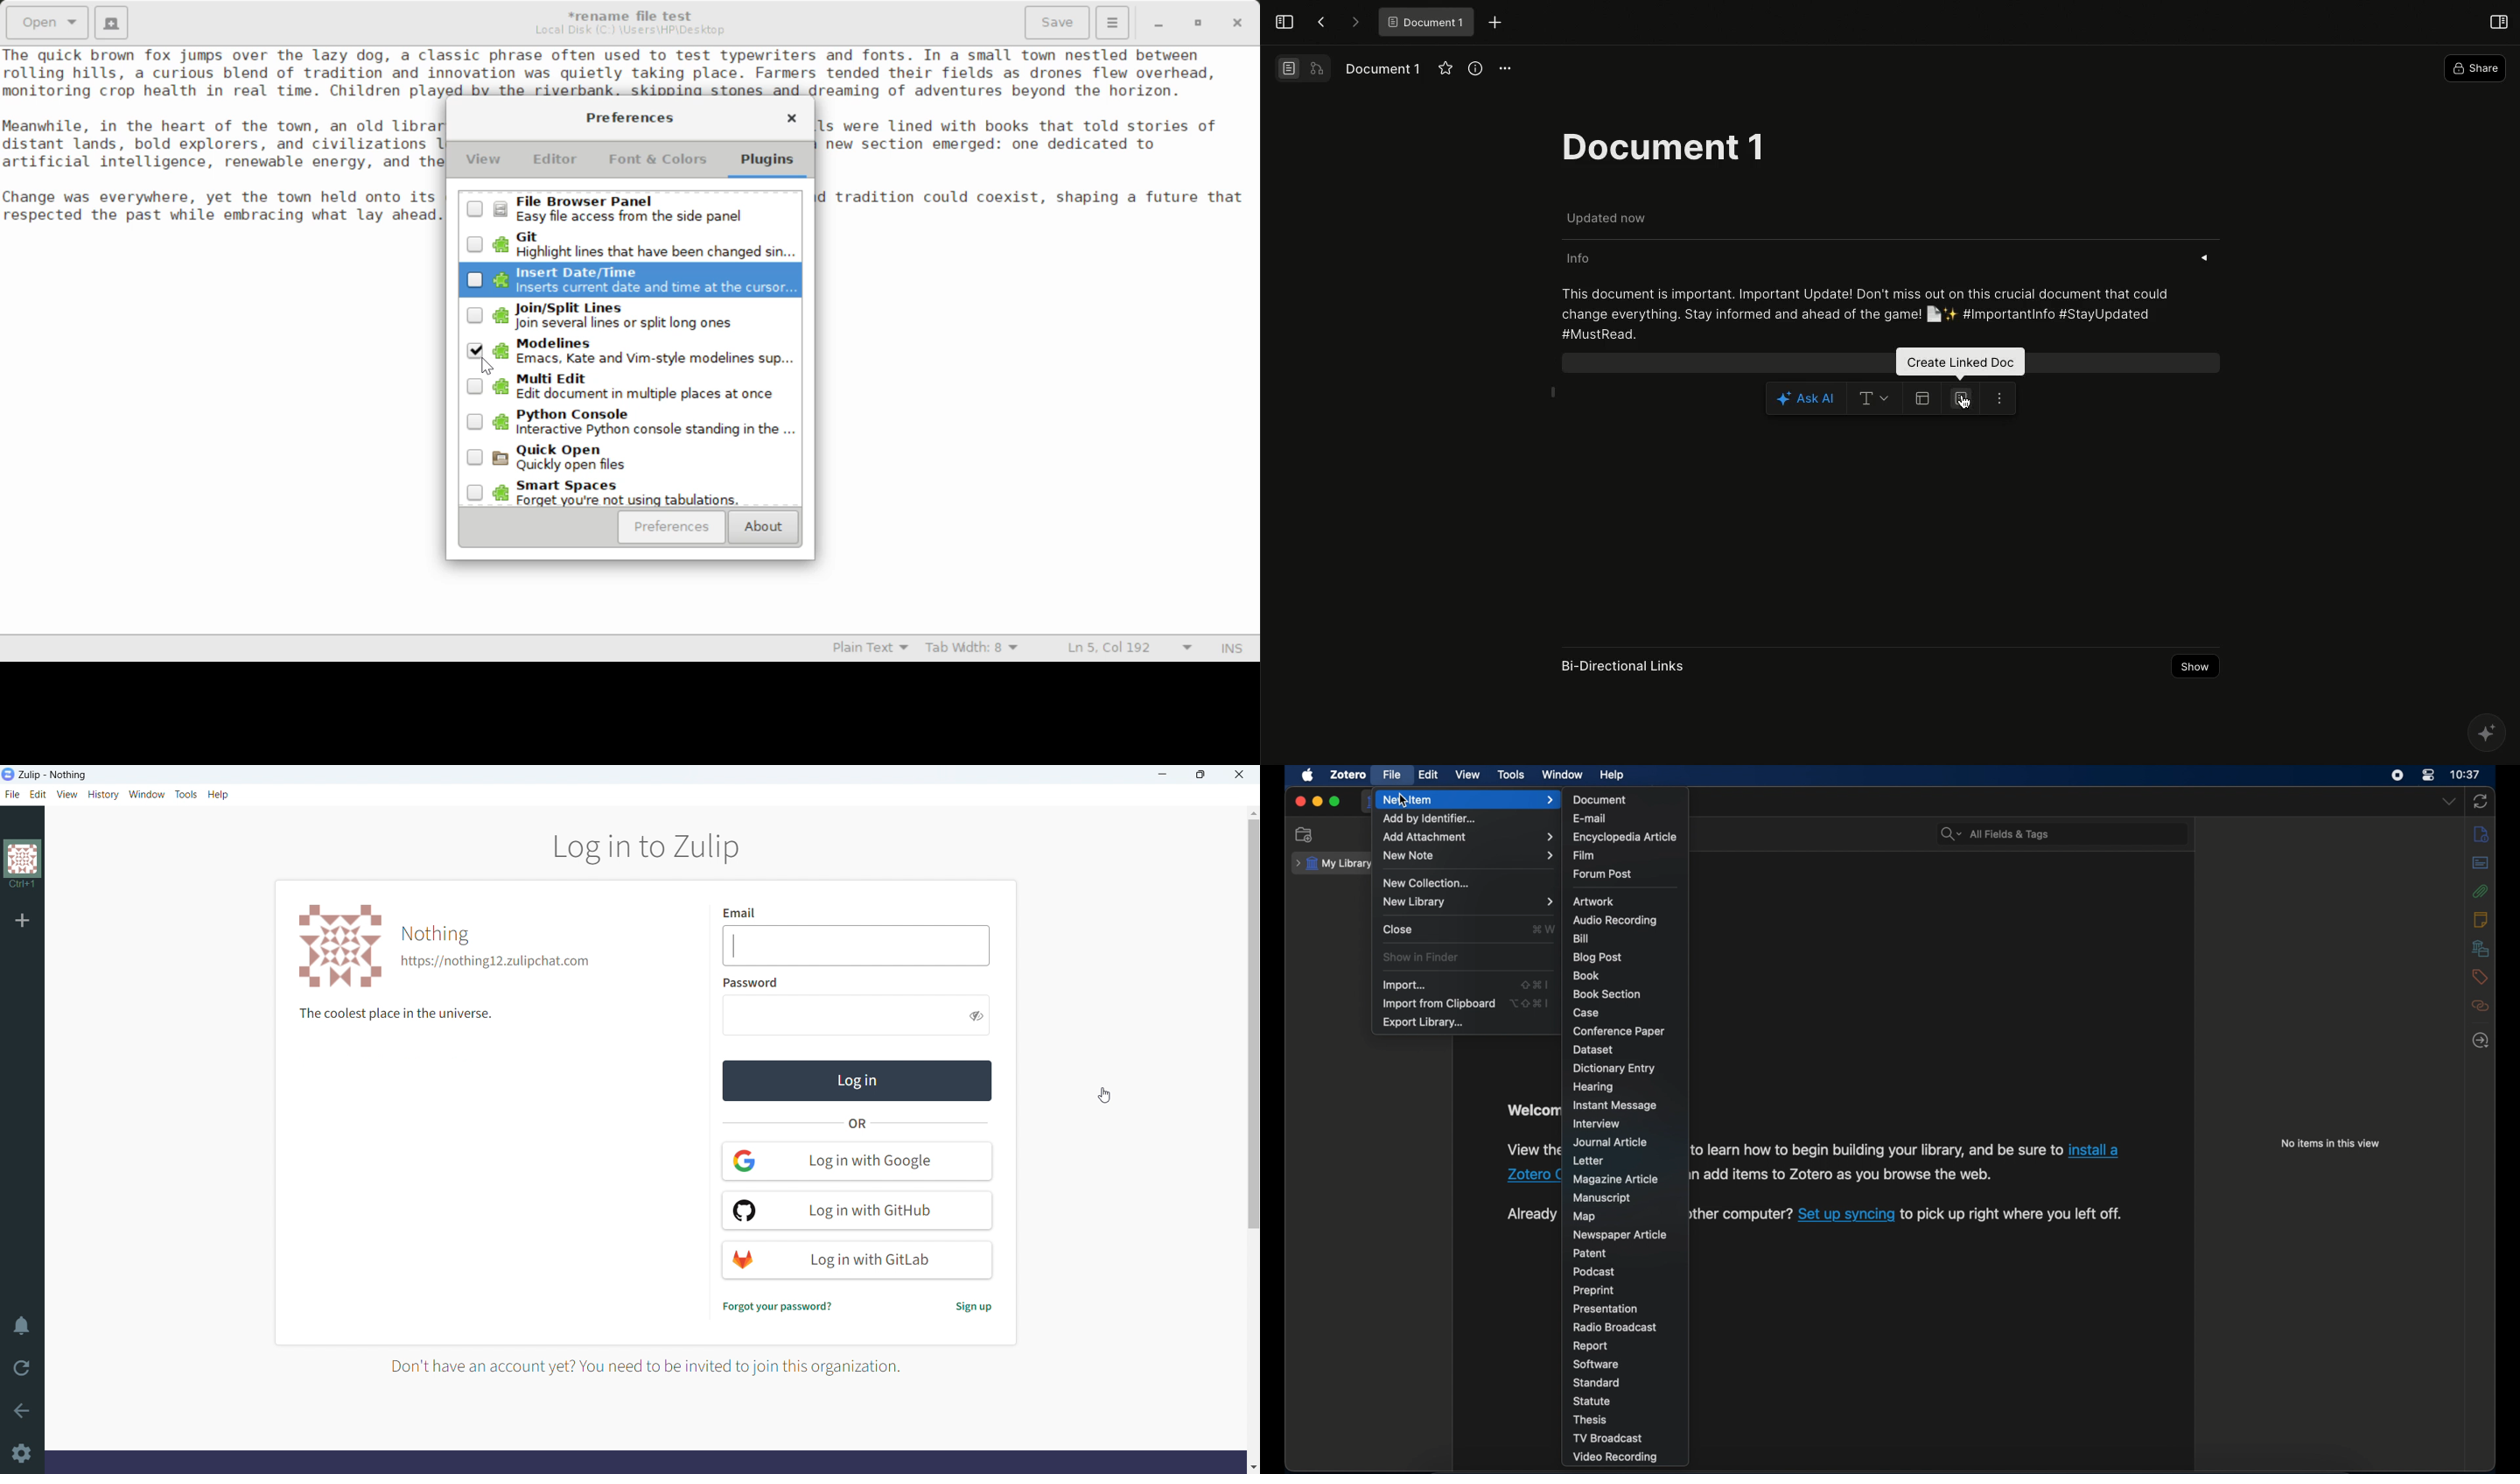 Image resolution: width=2520 pixels, height=1484 pixels. Describe the element at coordinates (1597, 1364) in the screenshot. I see `software` at that location.